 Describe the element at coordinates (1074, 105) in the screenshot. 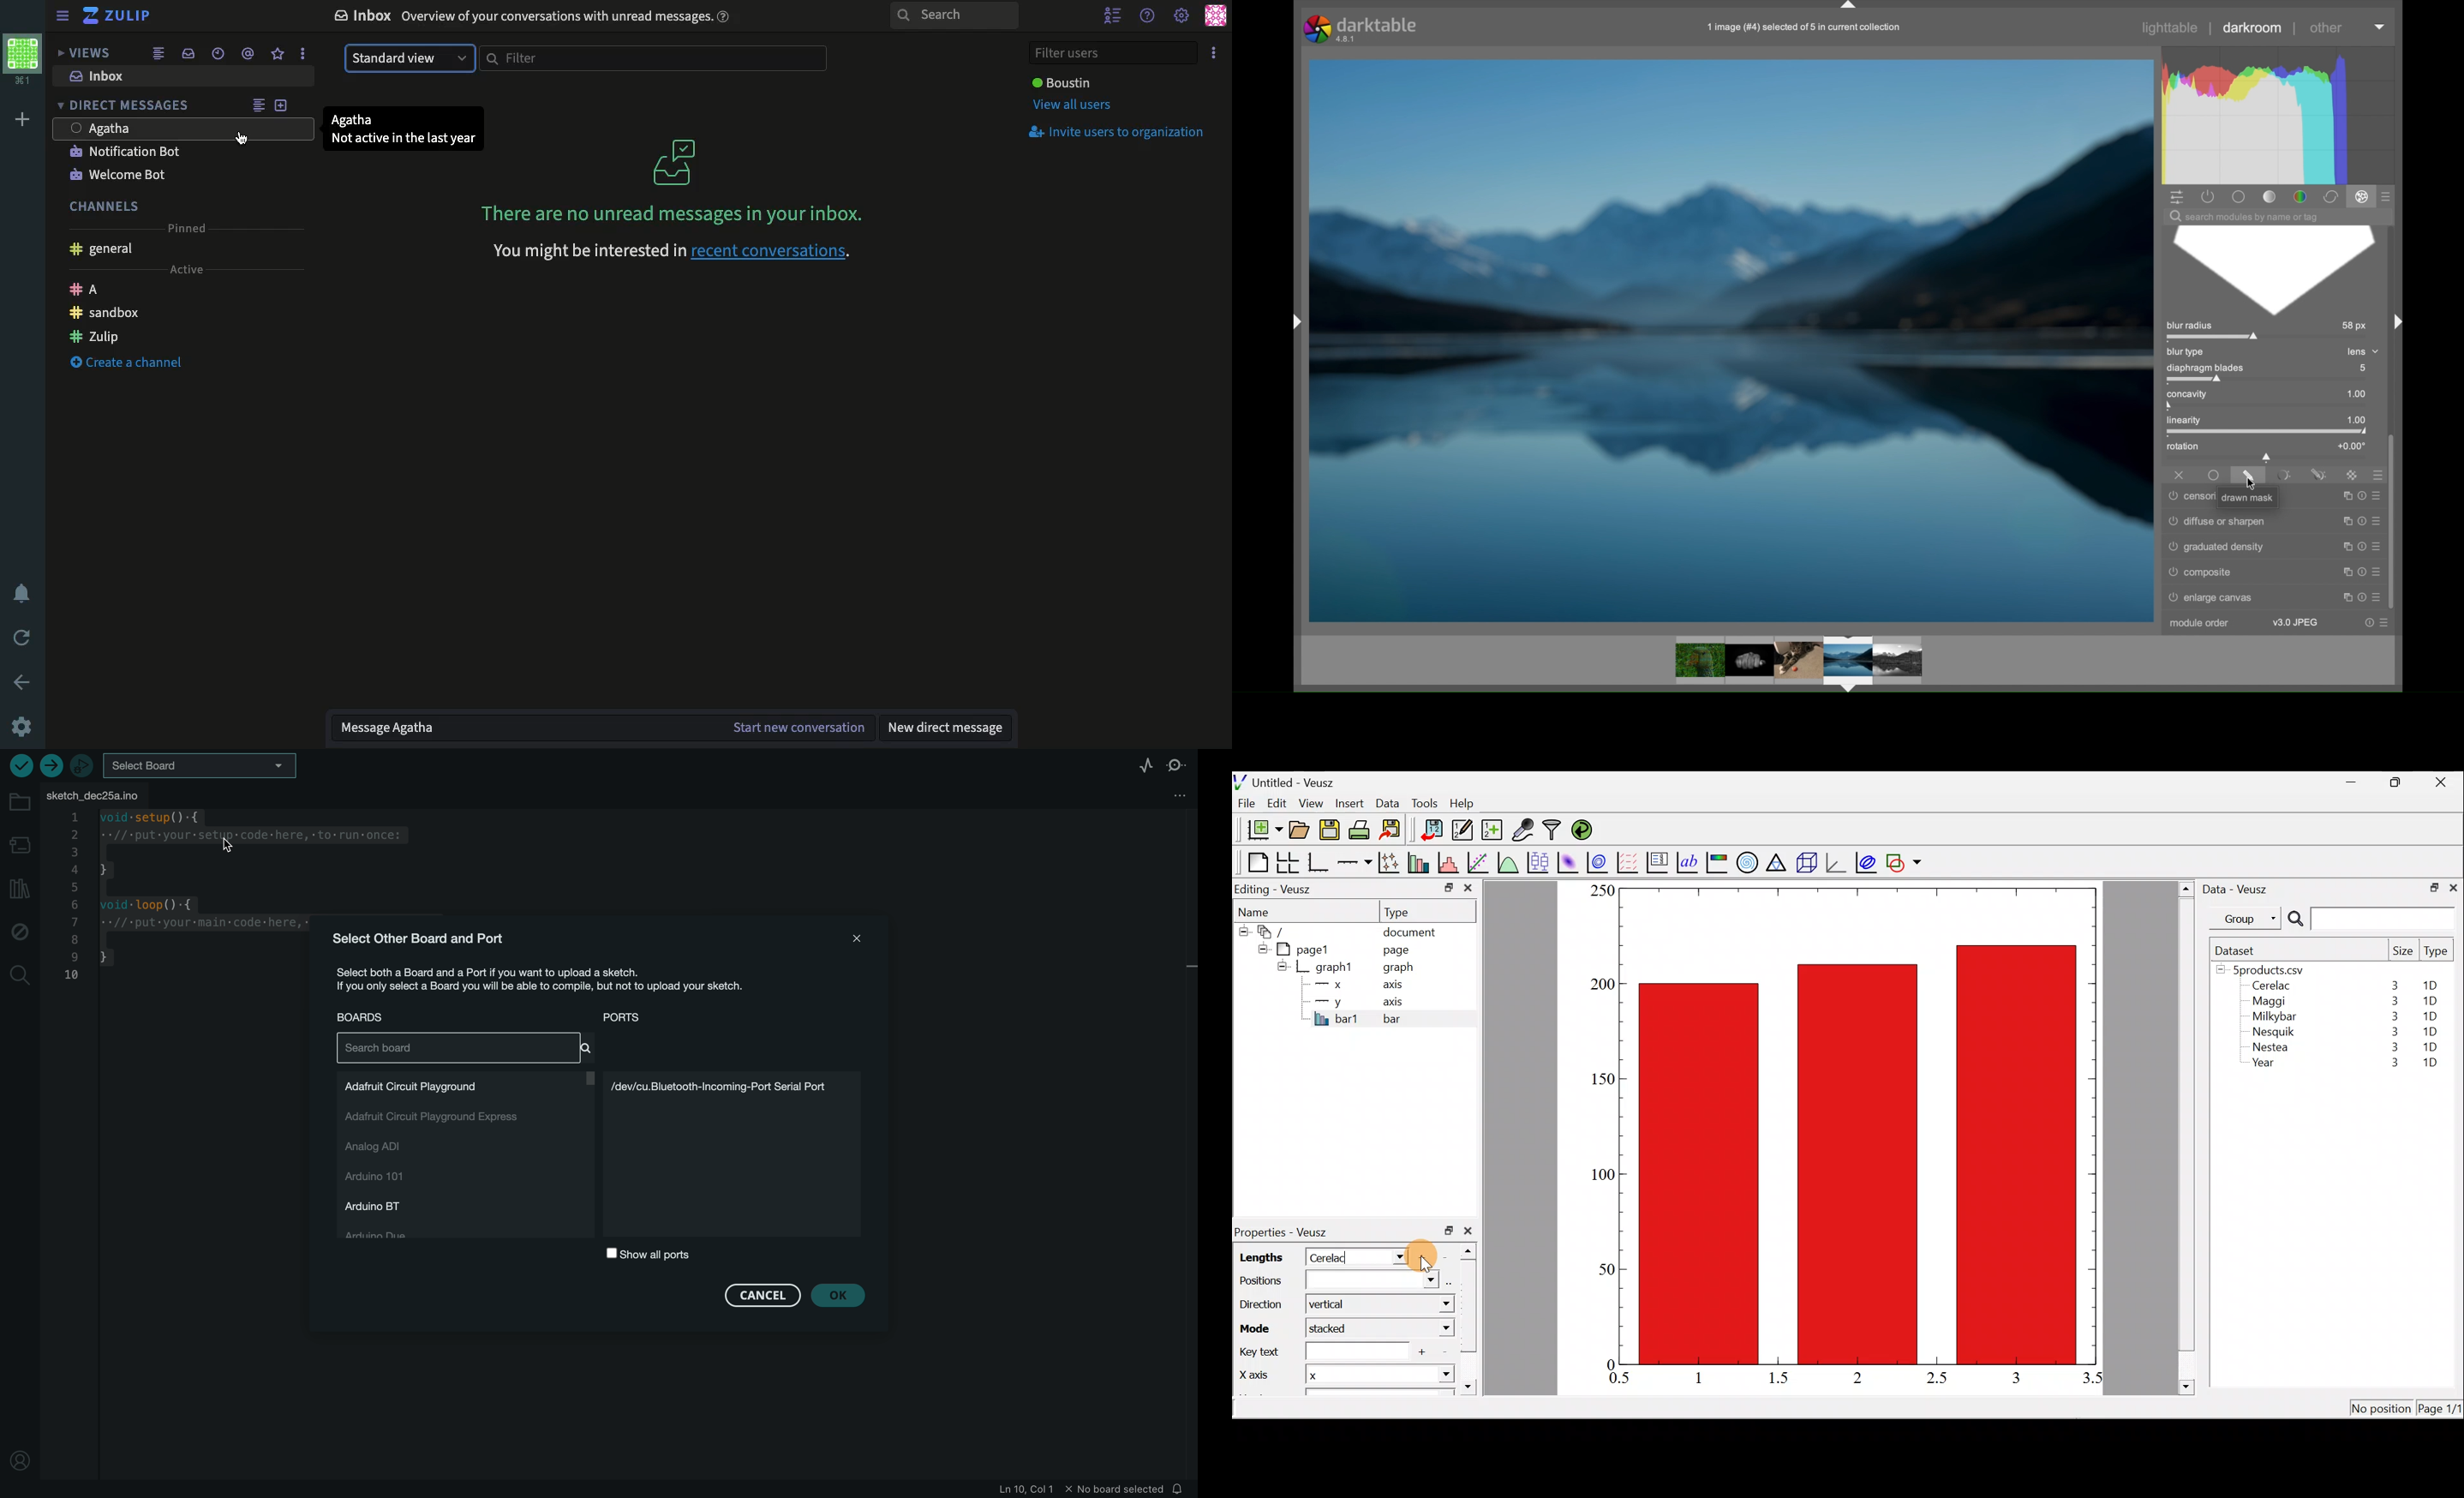

I see `View all users` at that location.